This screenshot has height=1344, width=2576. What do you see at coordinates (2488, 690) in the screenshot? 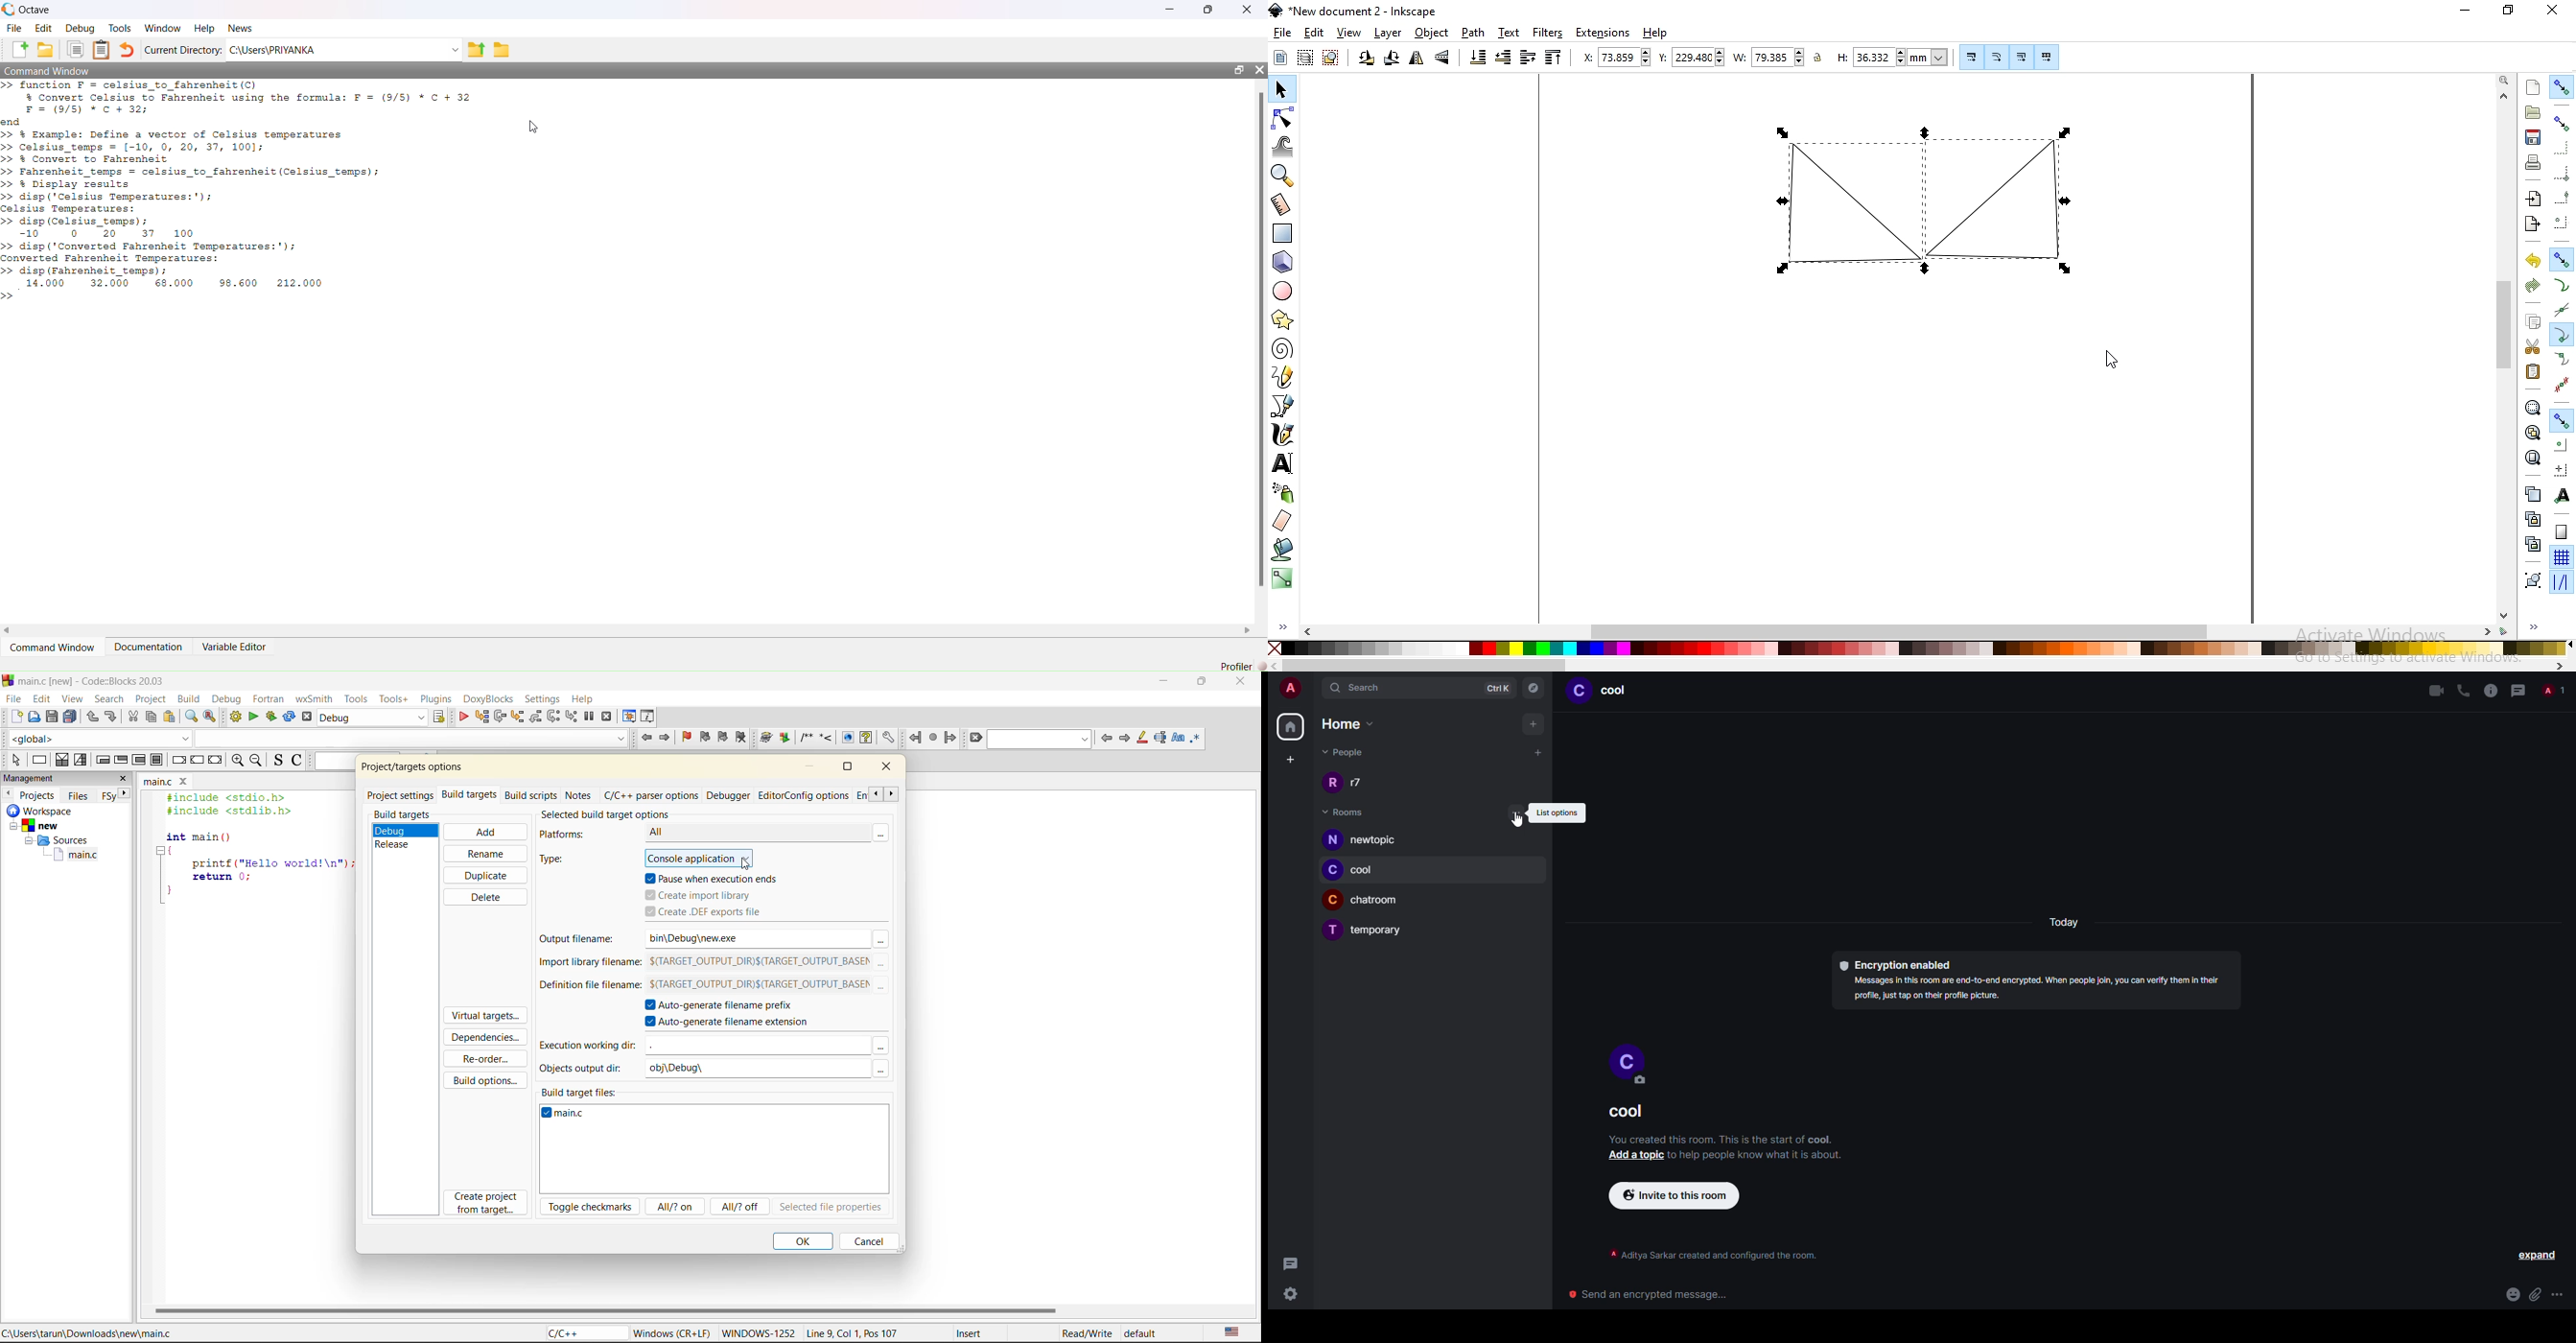
I see `info` at bounding box center [2488, 690].